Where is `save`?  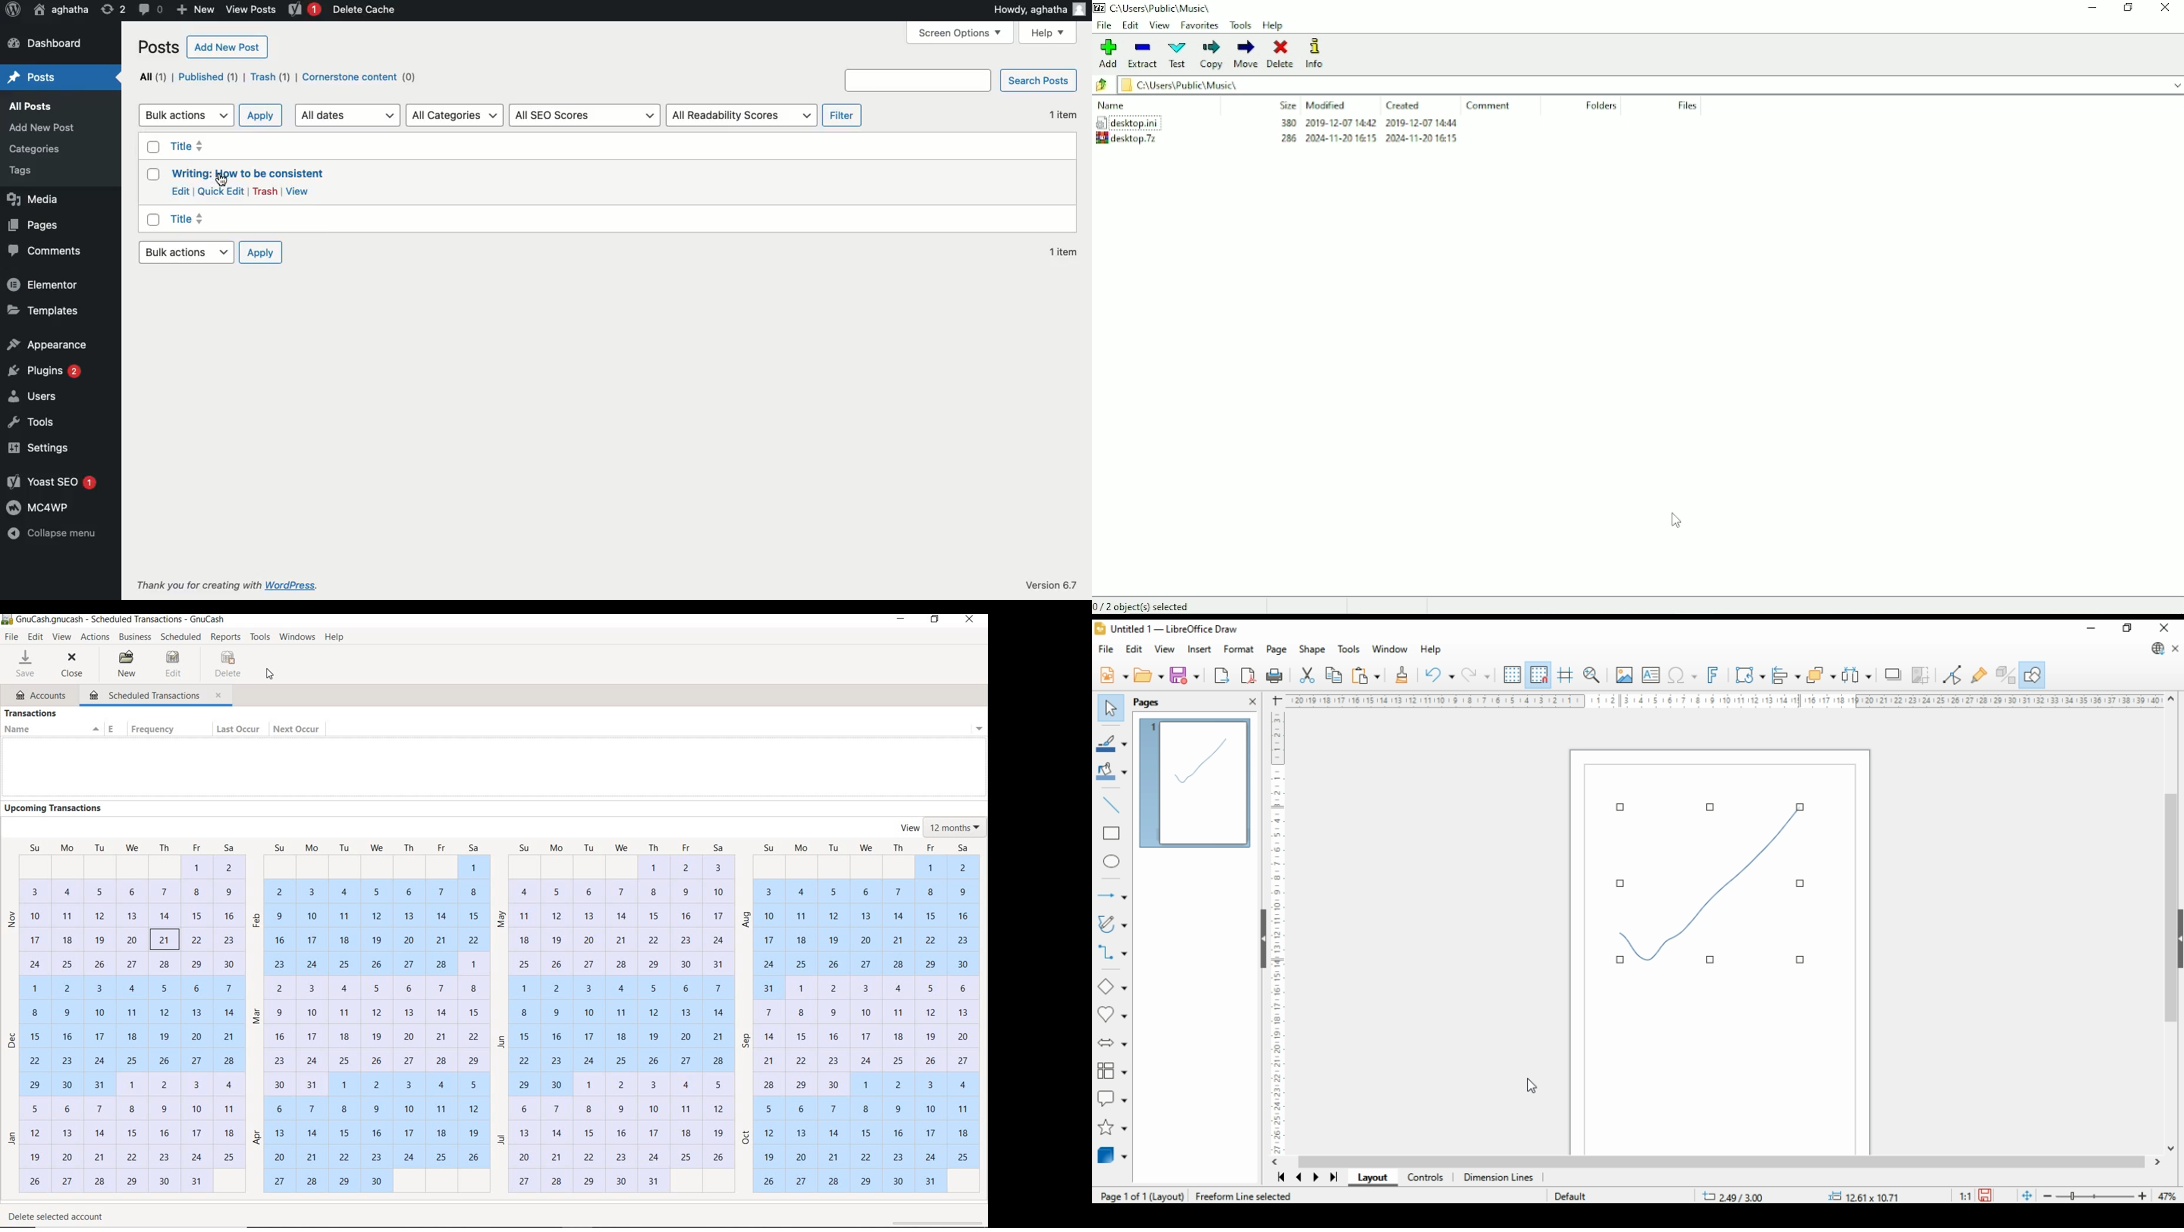
save is located at coordinates (1186, 676).